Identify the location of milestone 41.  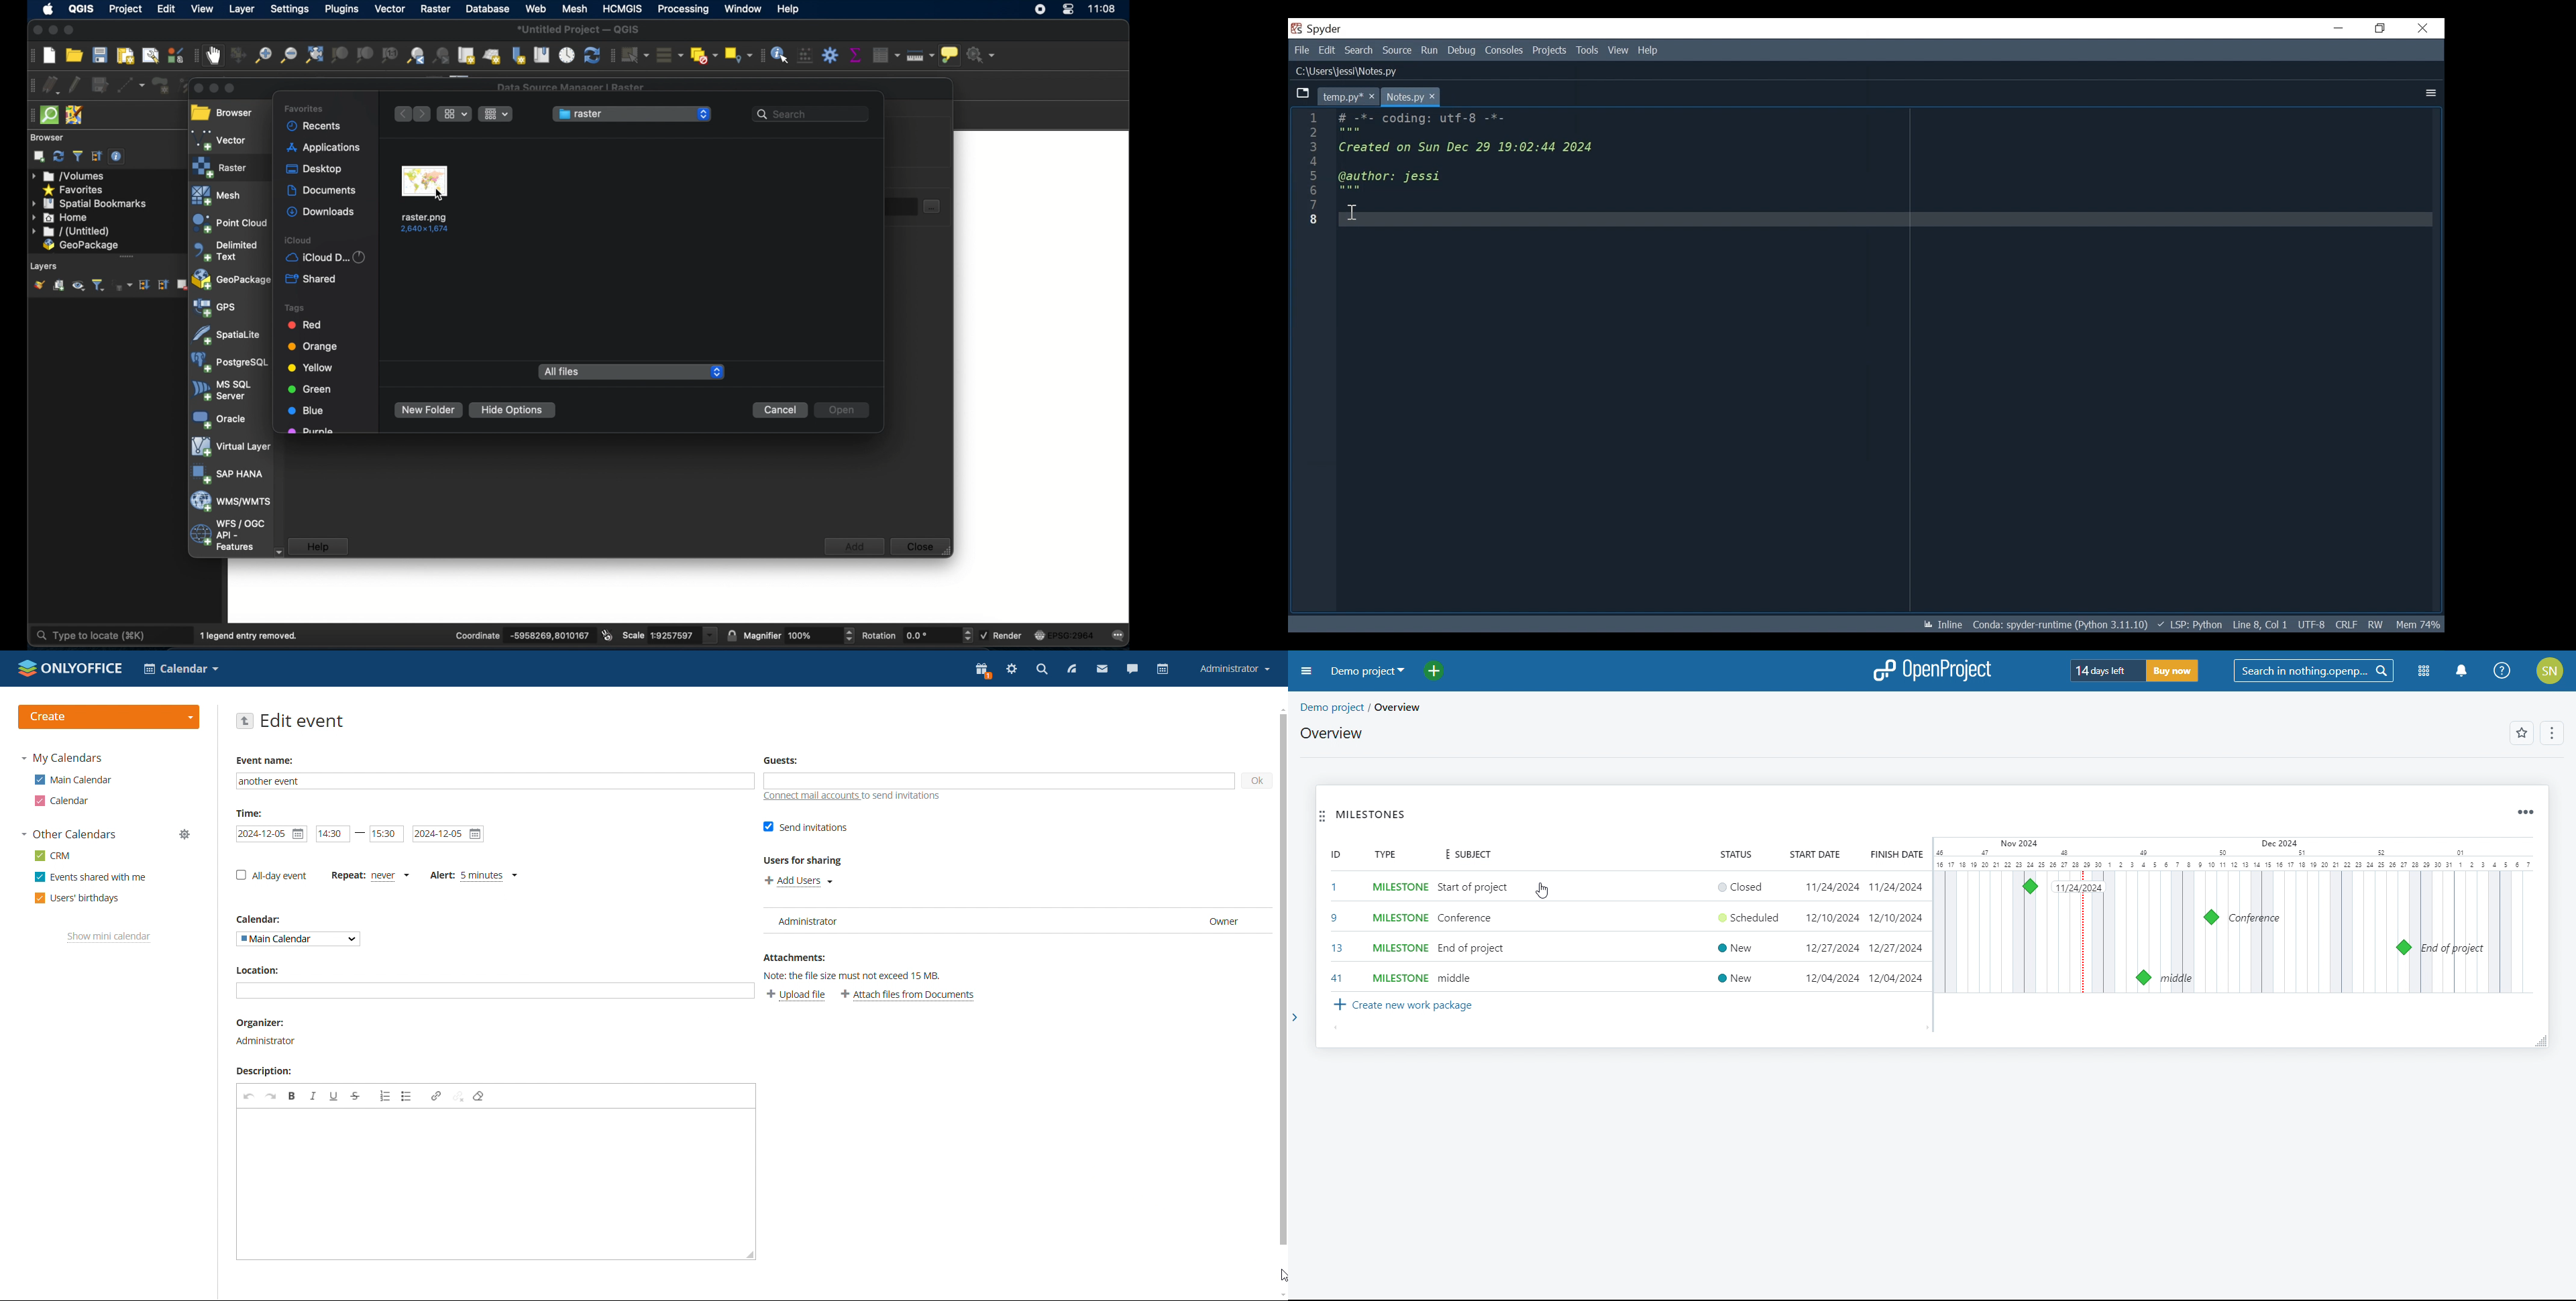
(2143, 978).